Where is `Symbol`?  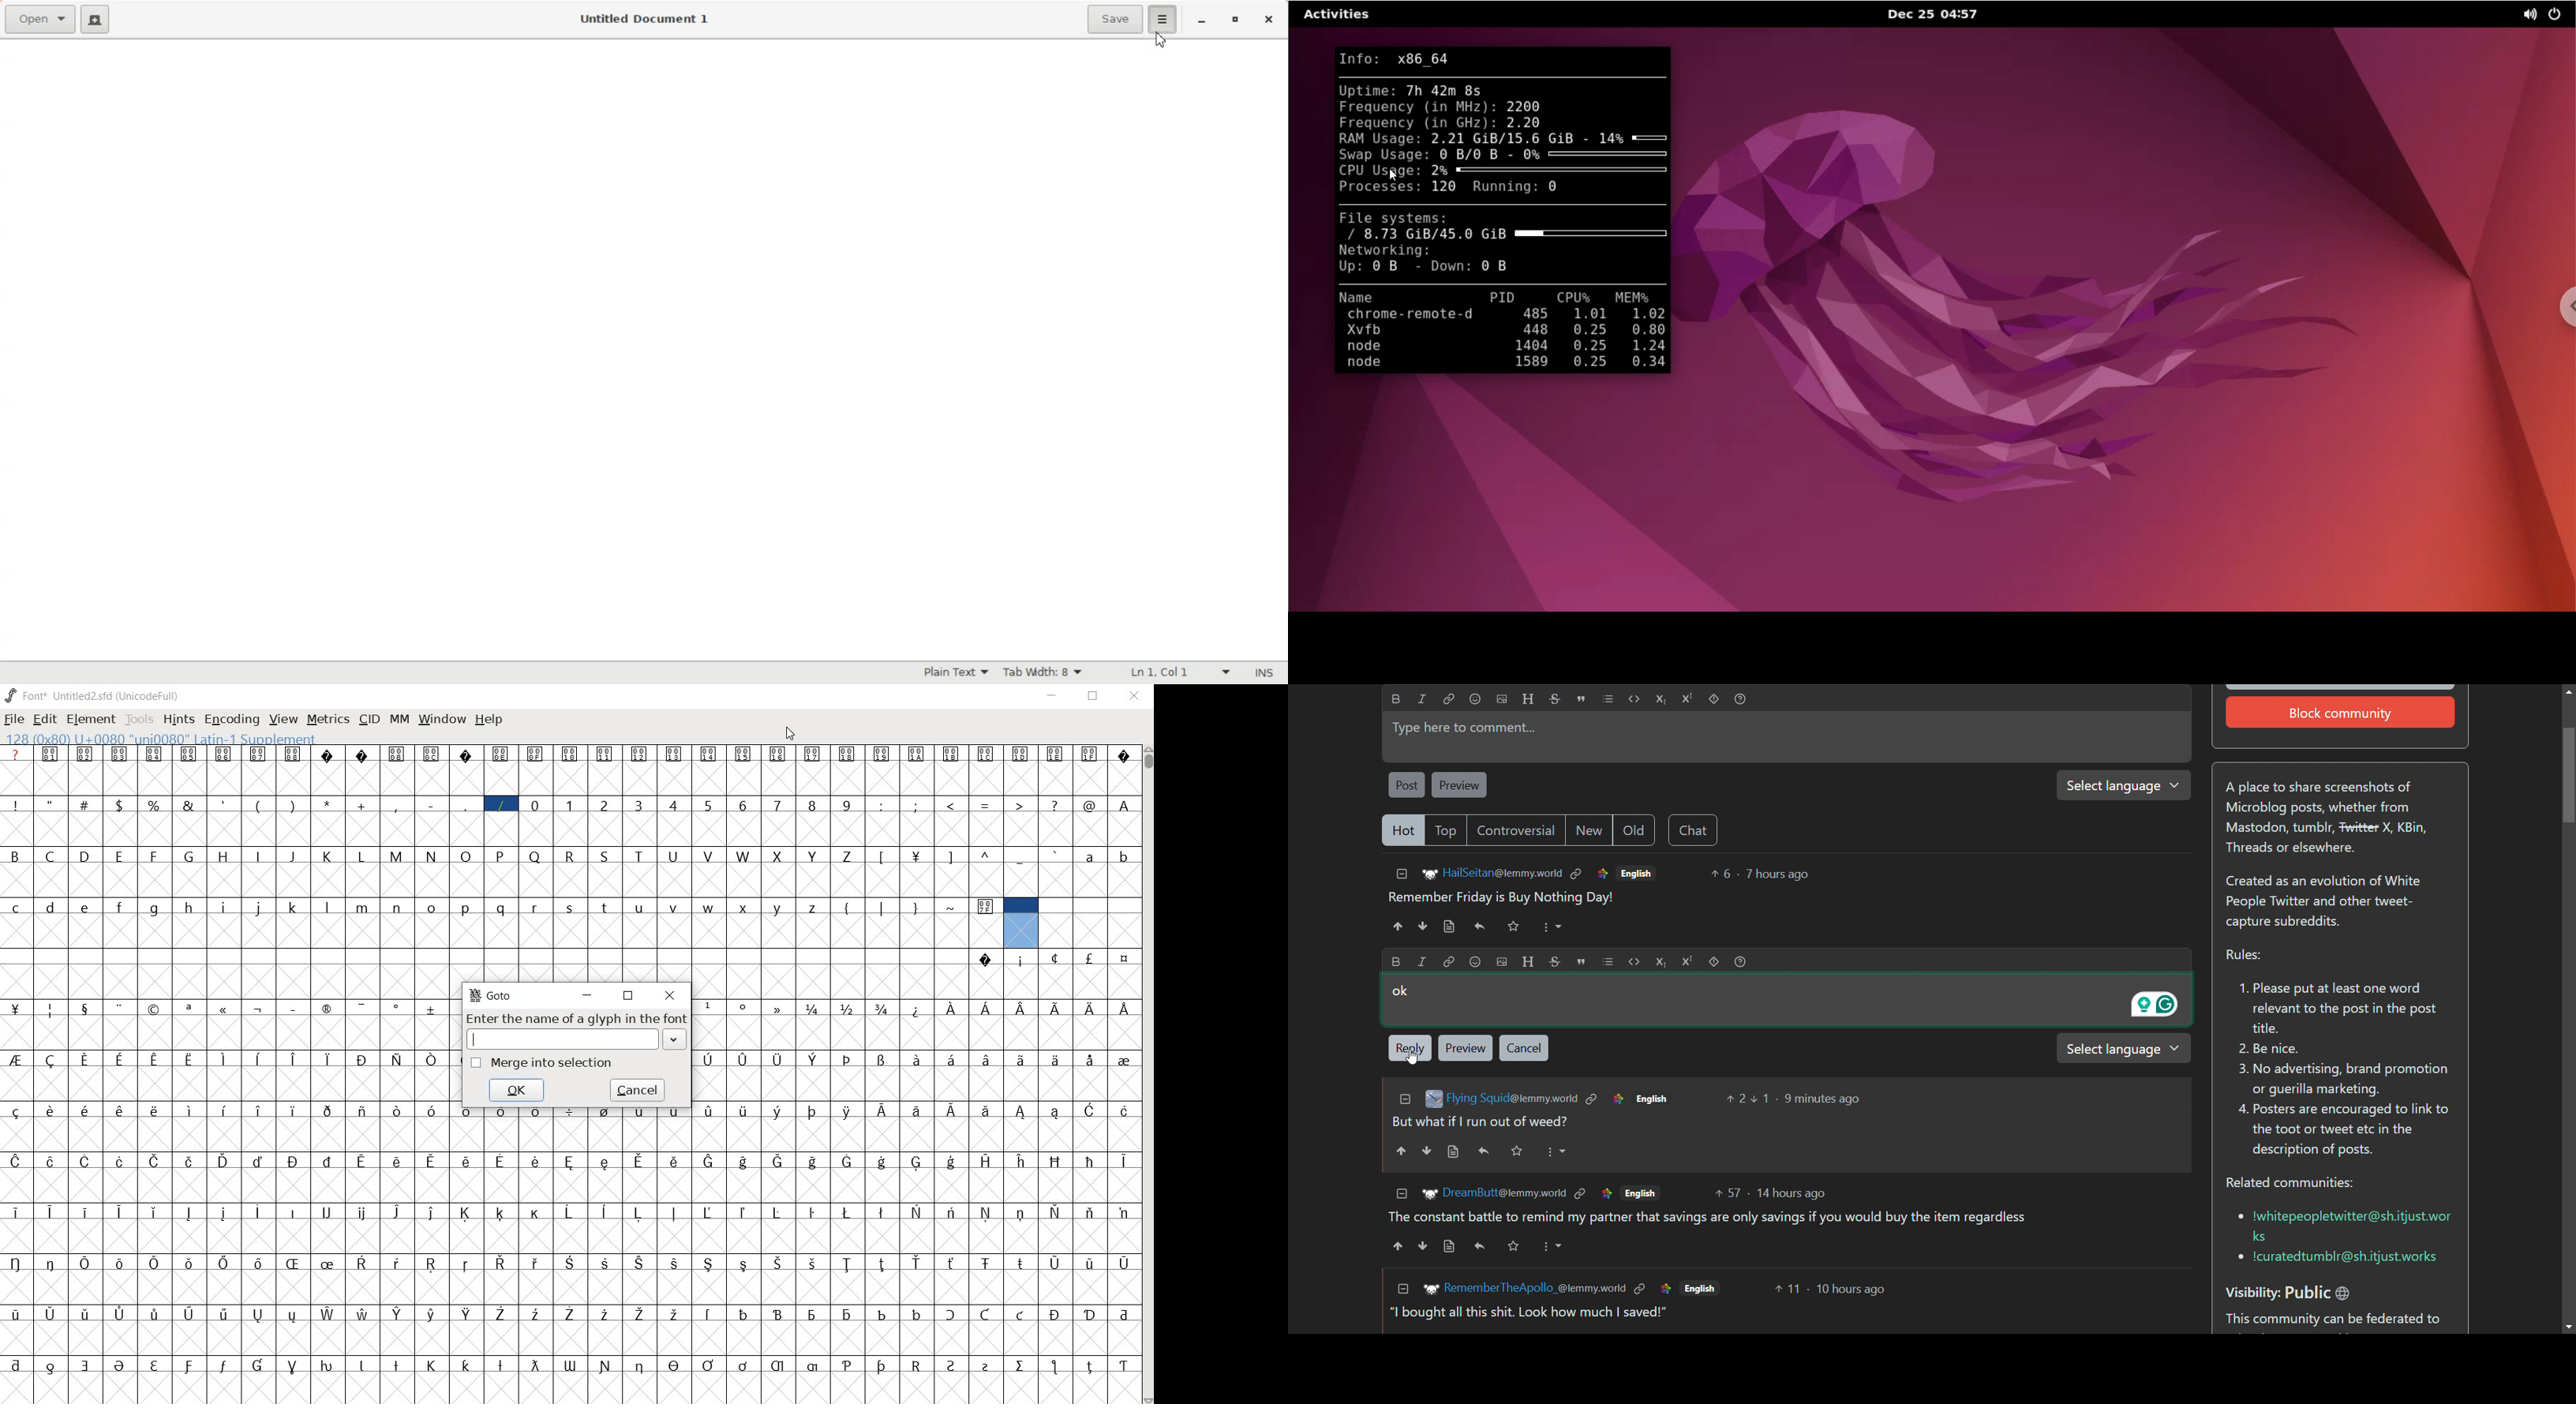
Symbol is located at coordinates (1021, 1007).